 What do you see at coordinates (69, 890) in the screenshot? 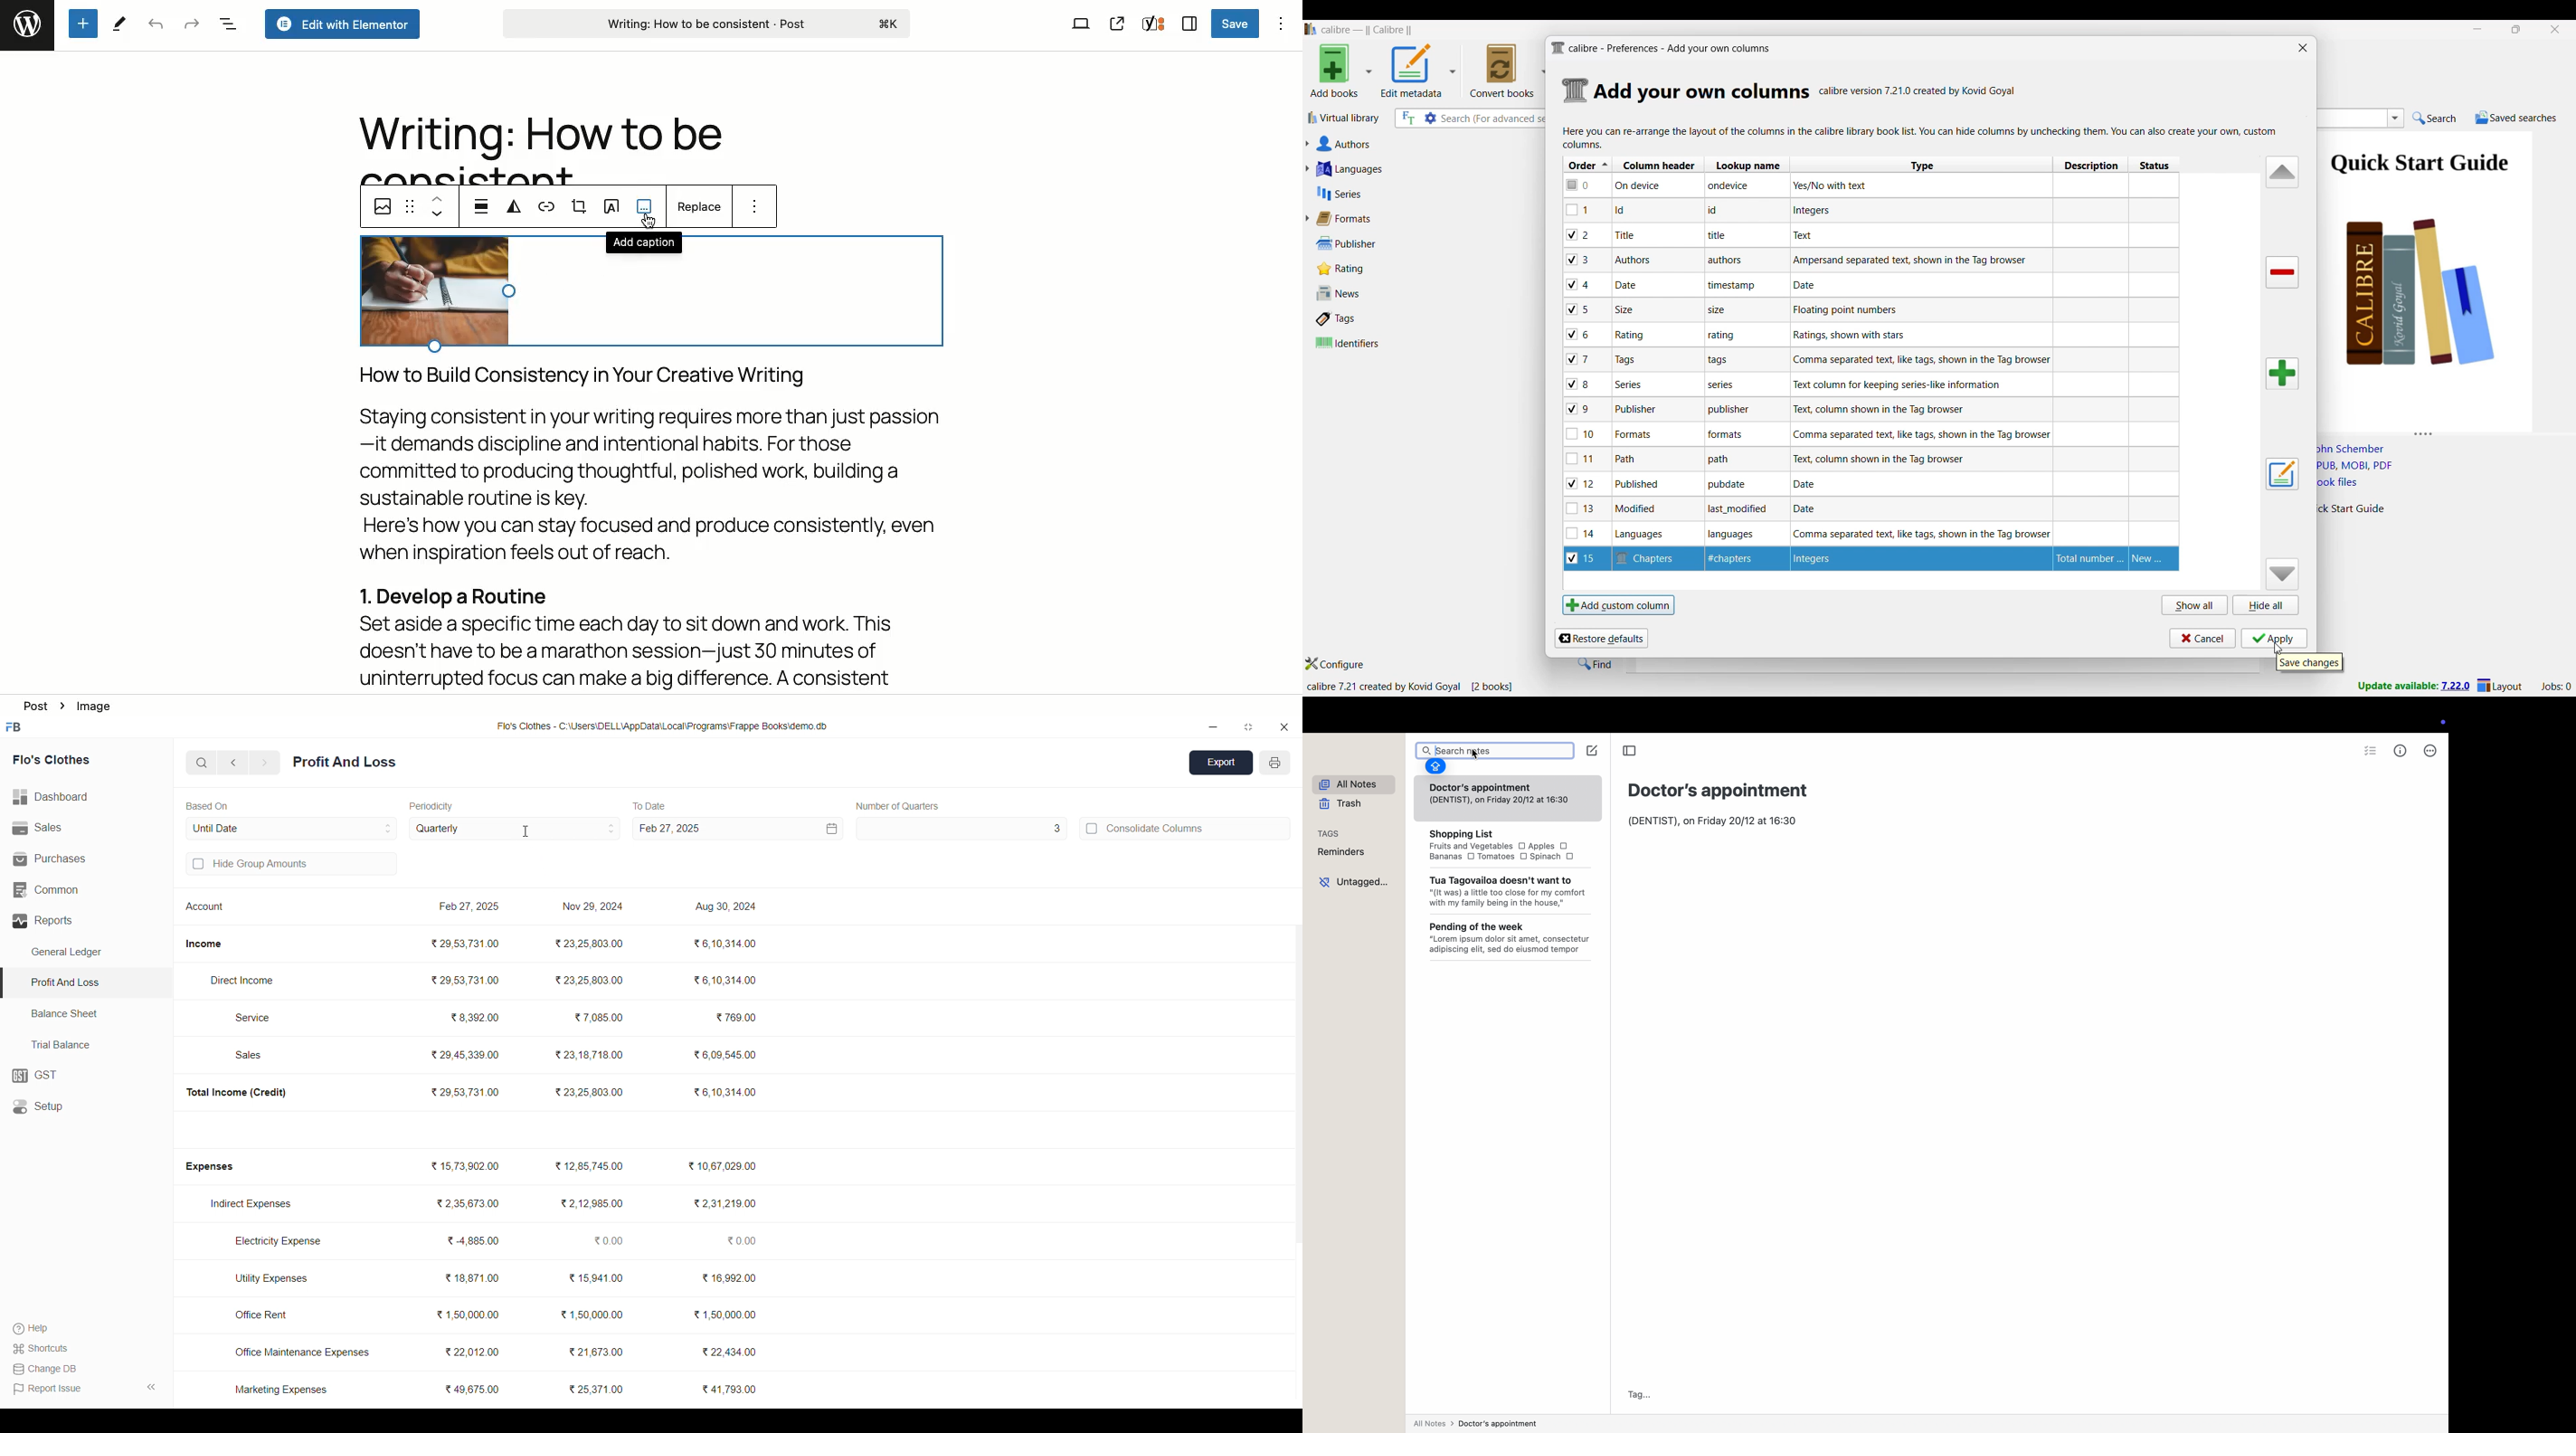
I see `Common` at bounding box center [69, 890].